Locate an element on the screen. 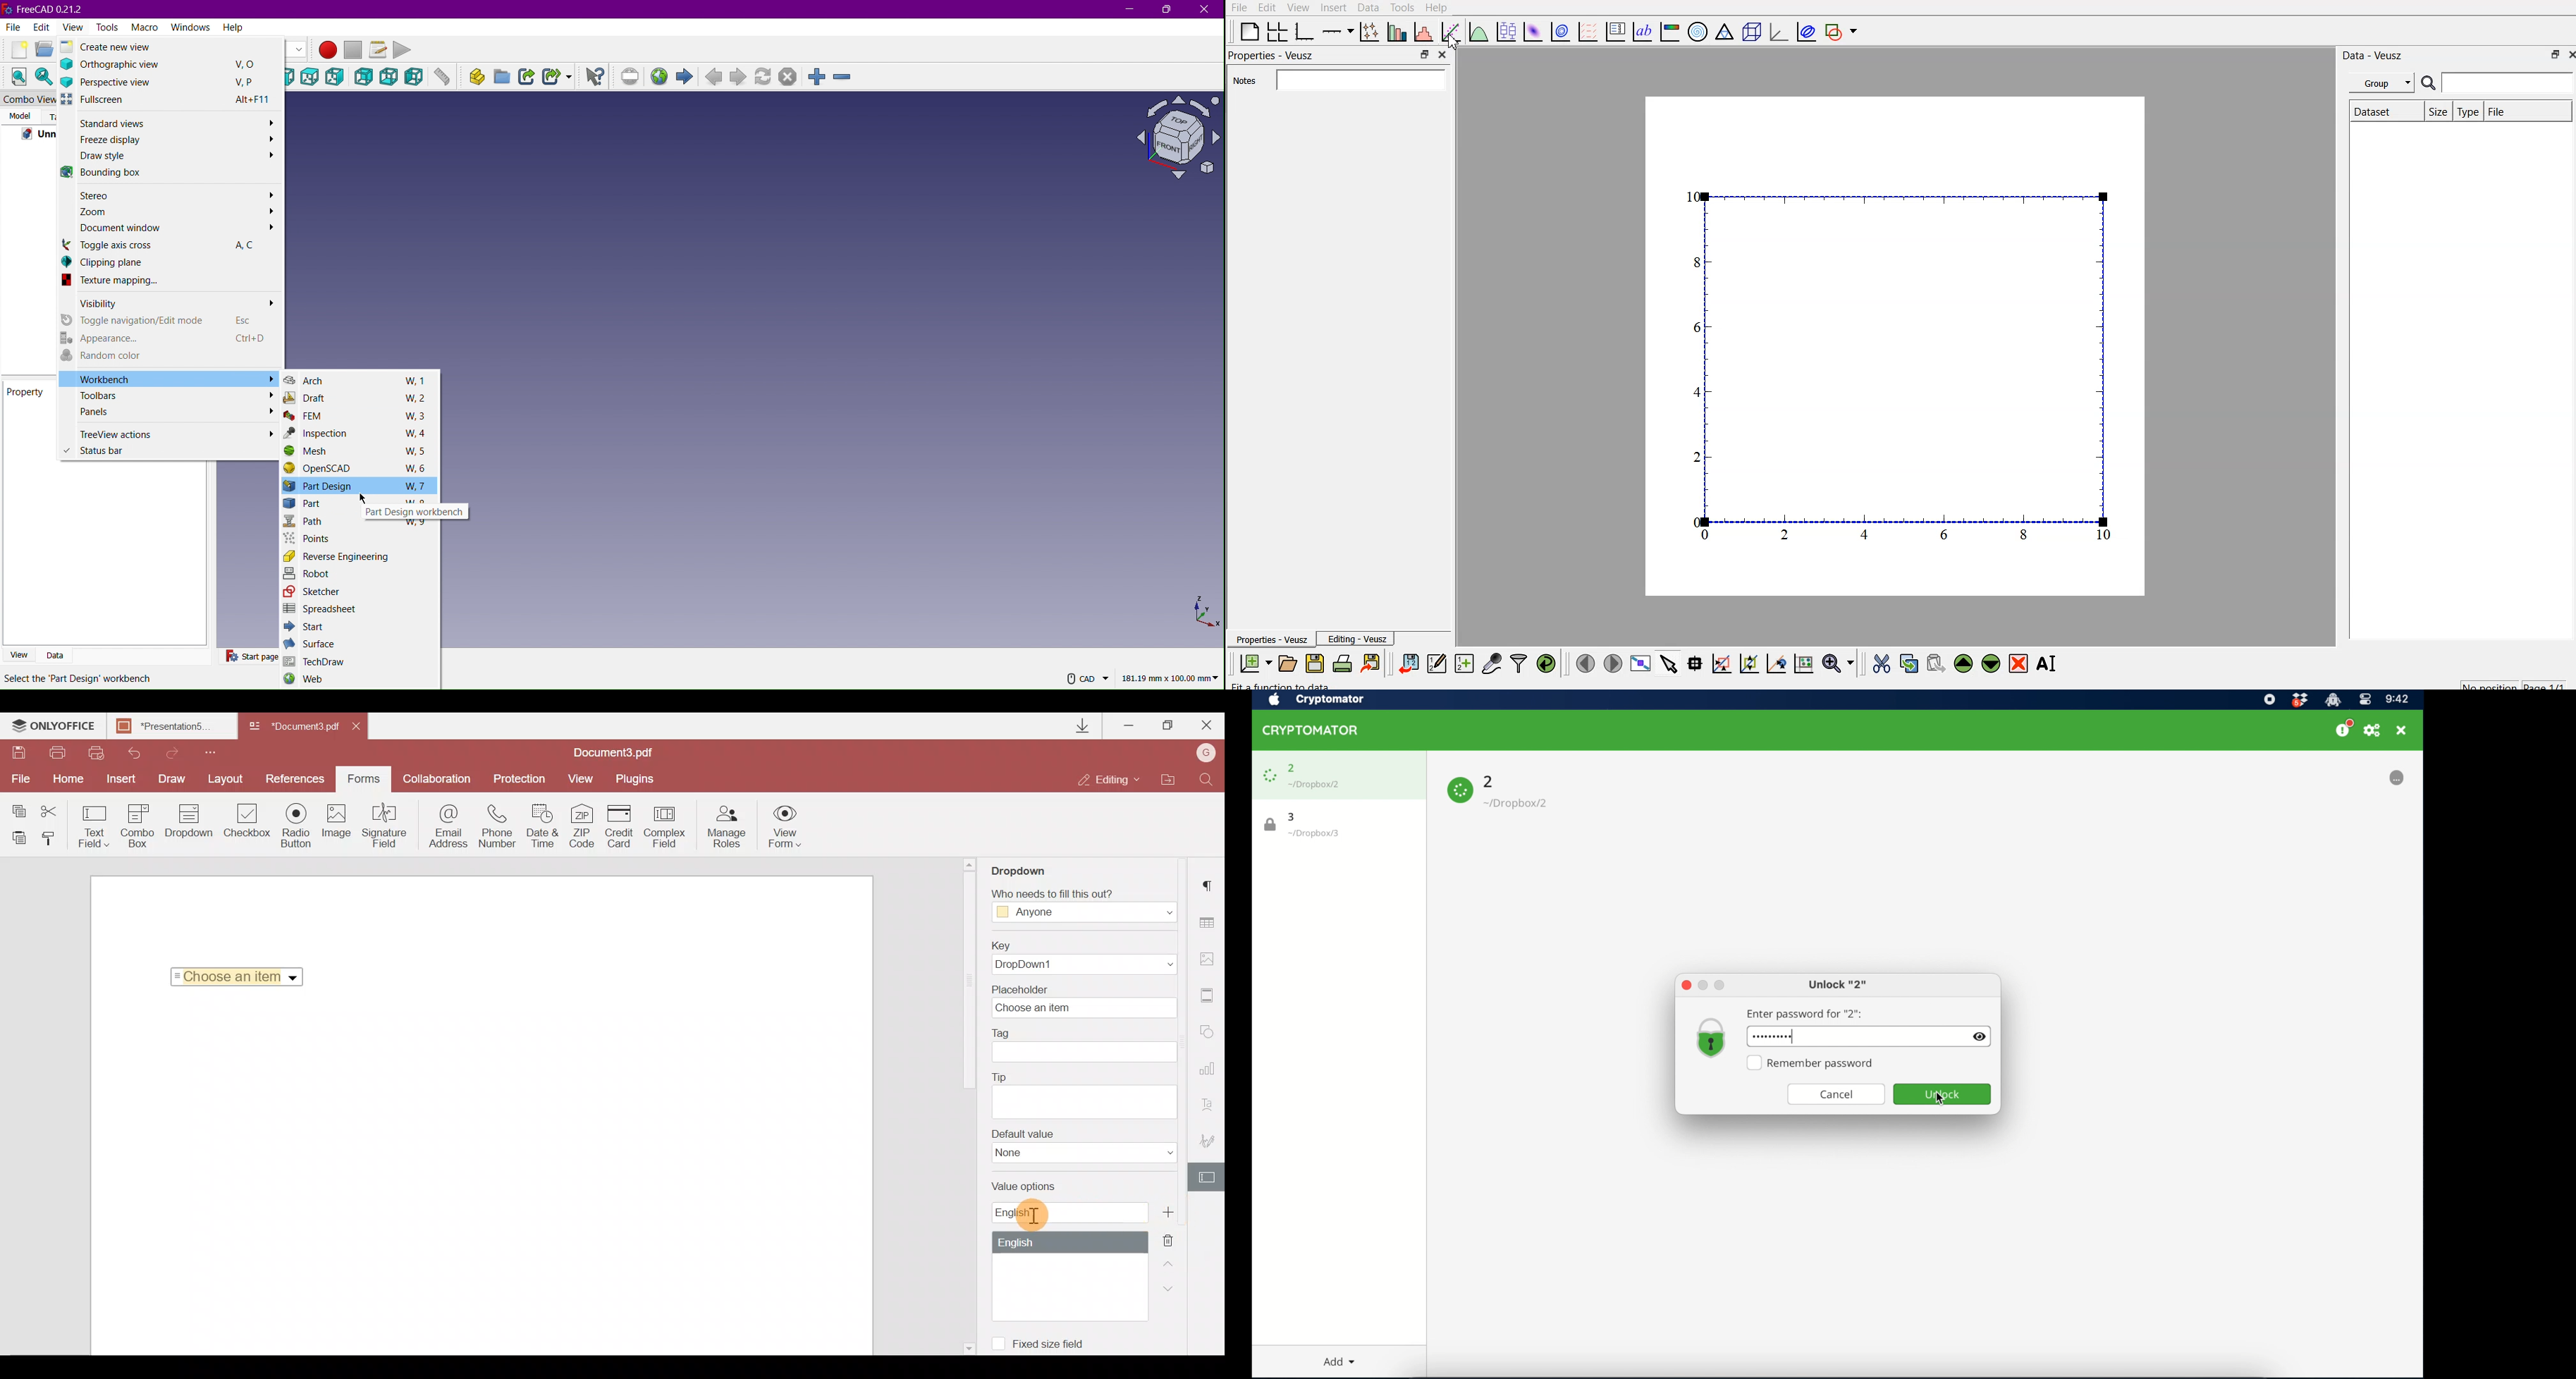 This screenshot has height=1400, width=2576. Surface is located at coordinates (312, 644).